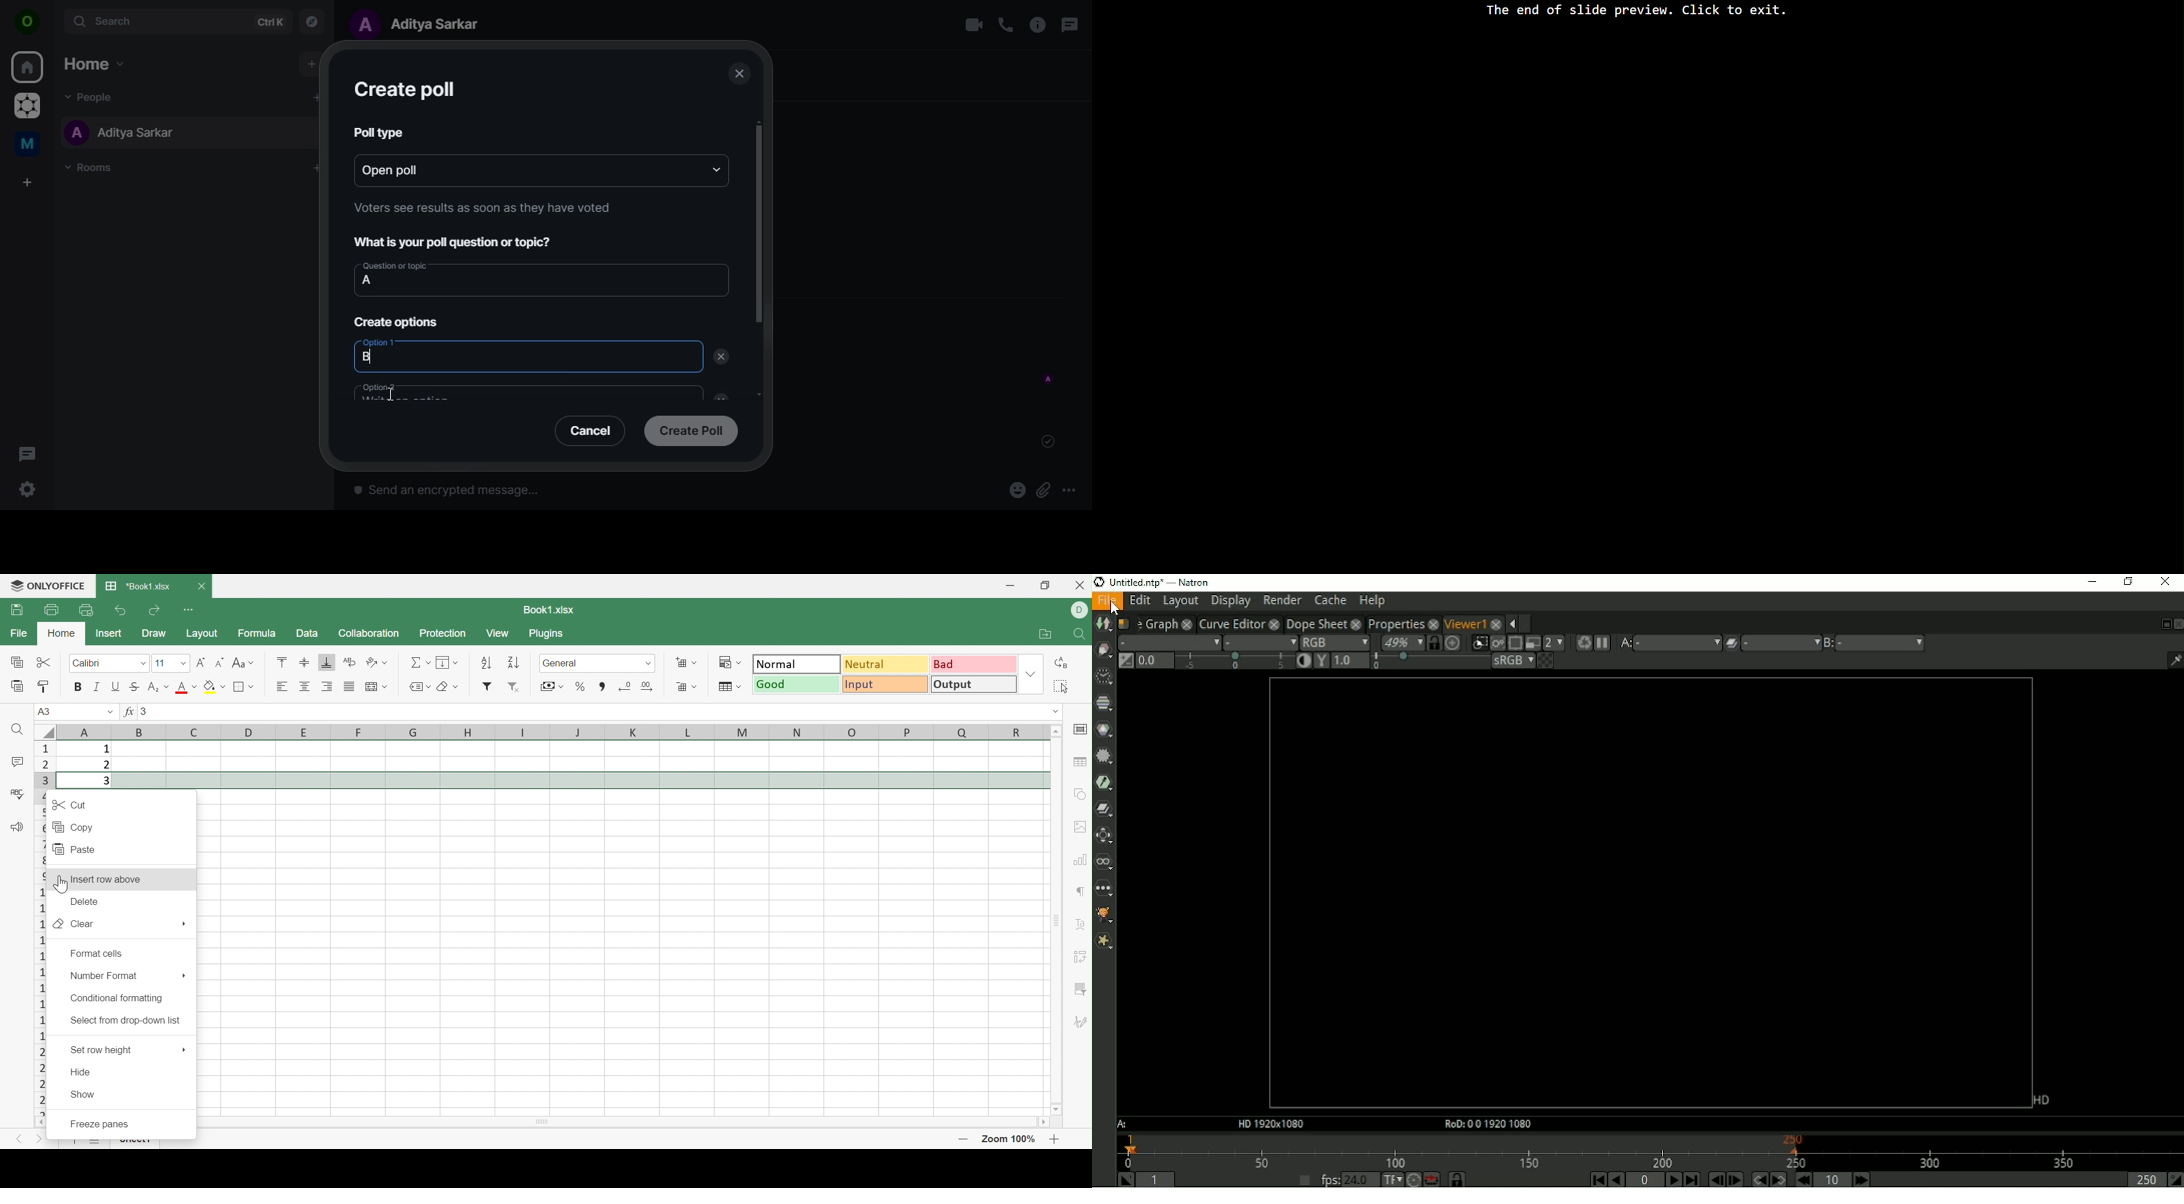 This screenshot has width=2184, height=1204. Describe the element at coordinates (105, 797) in the screenshot. I see `4` at that location.